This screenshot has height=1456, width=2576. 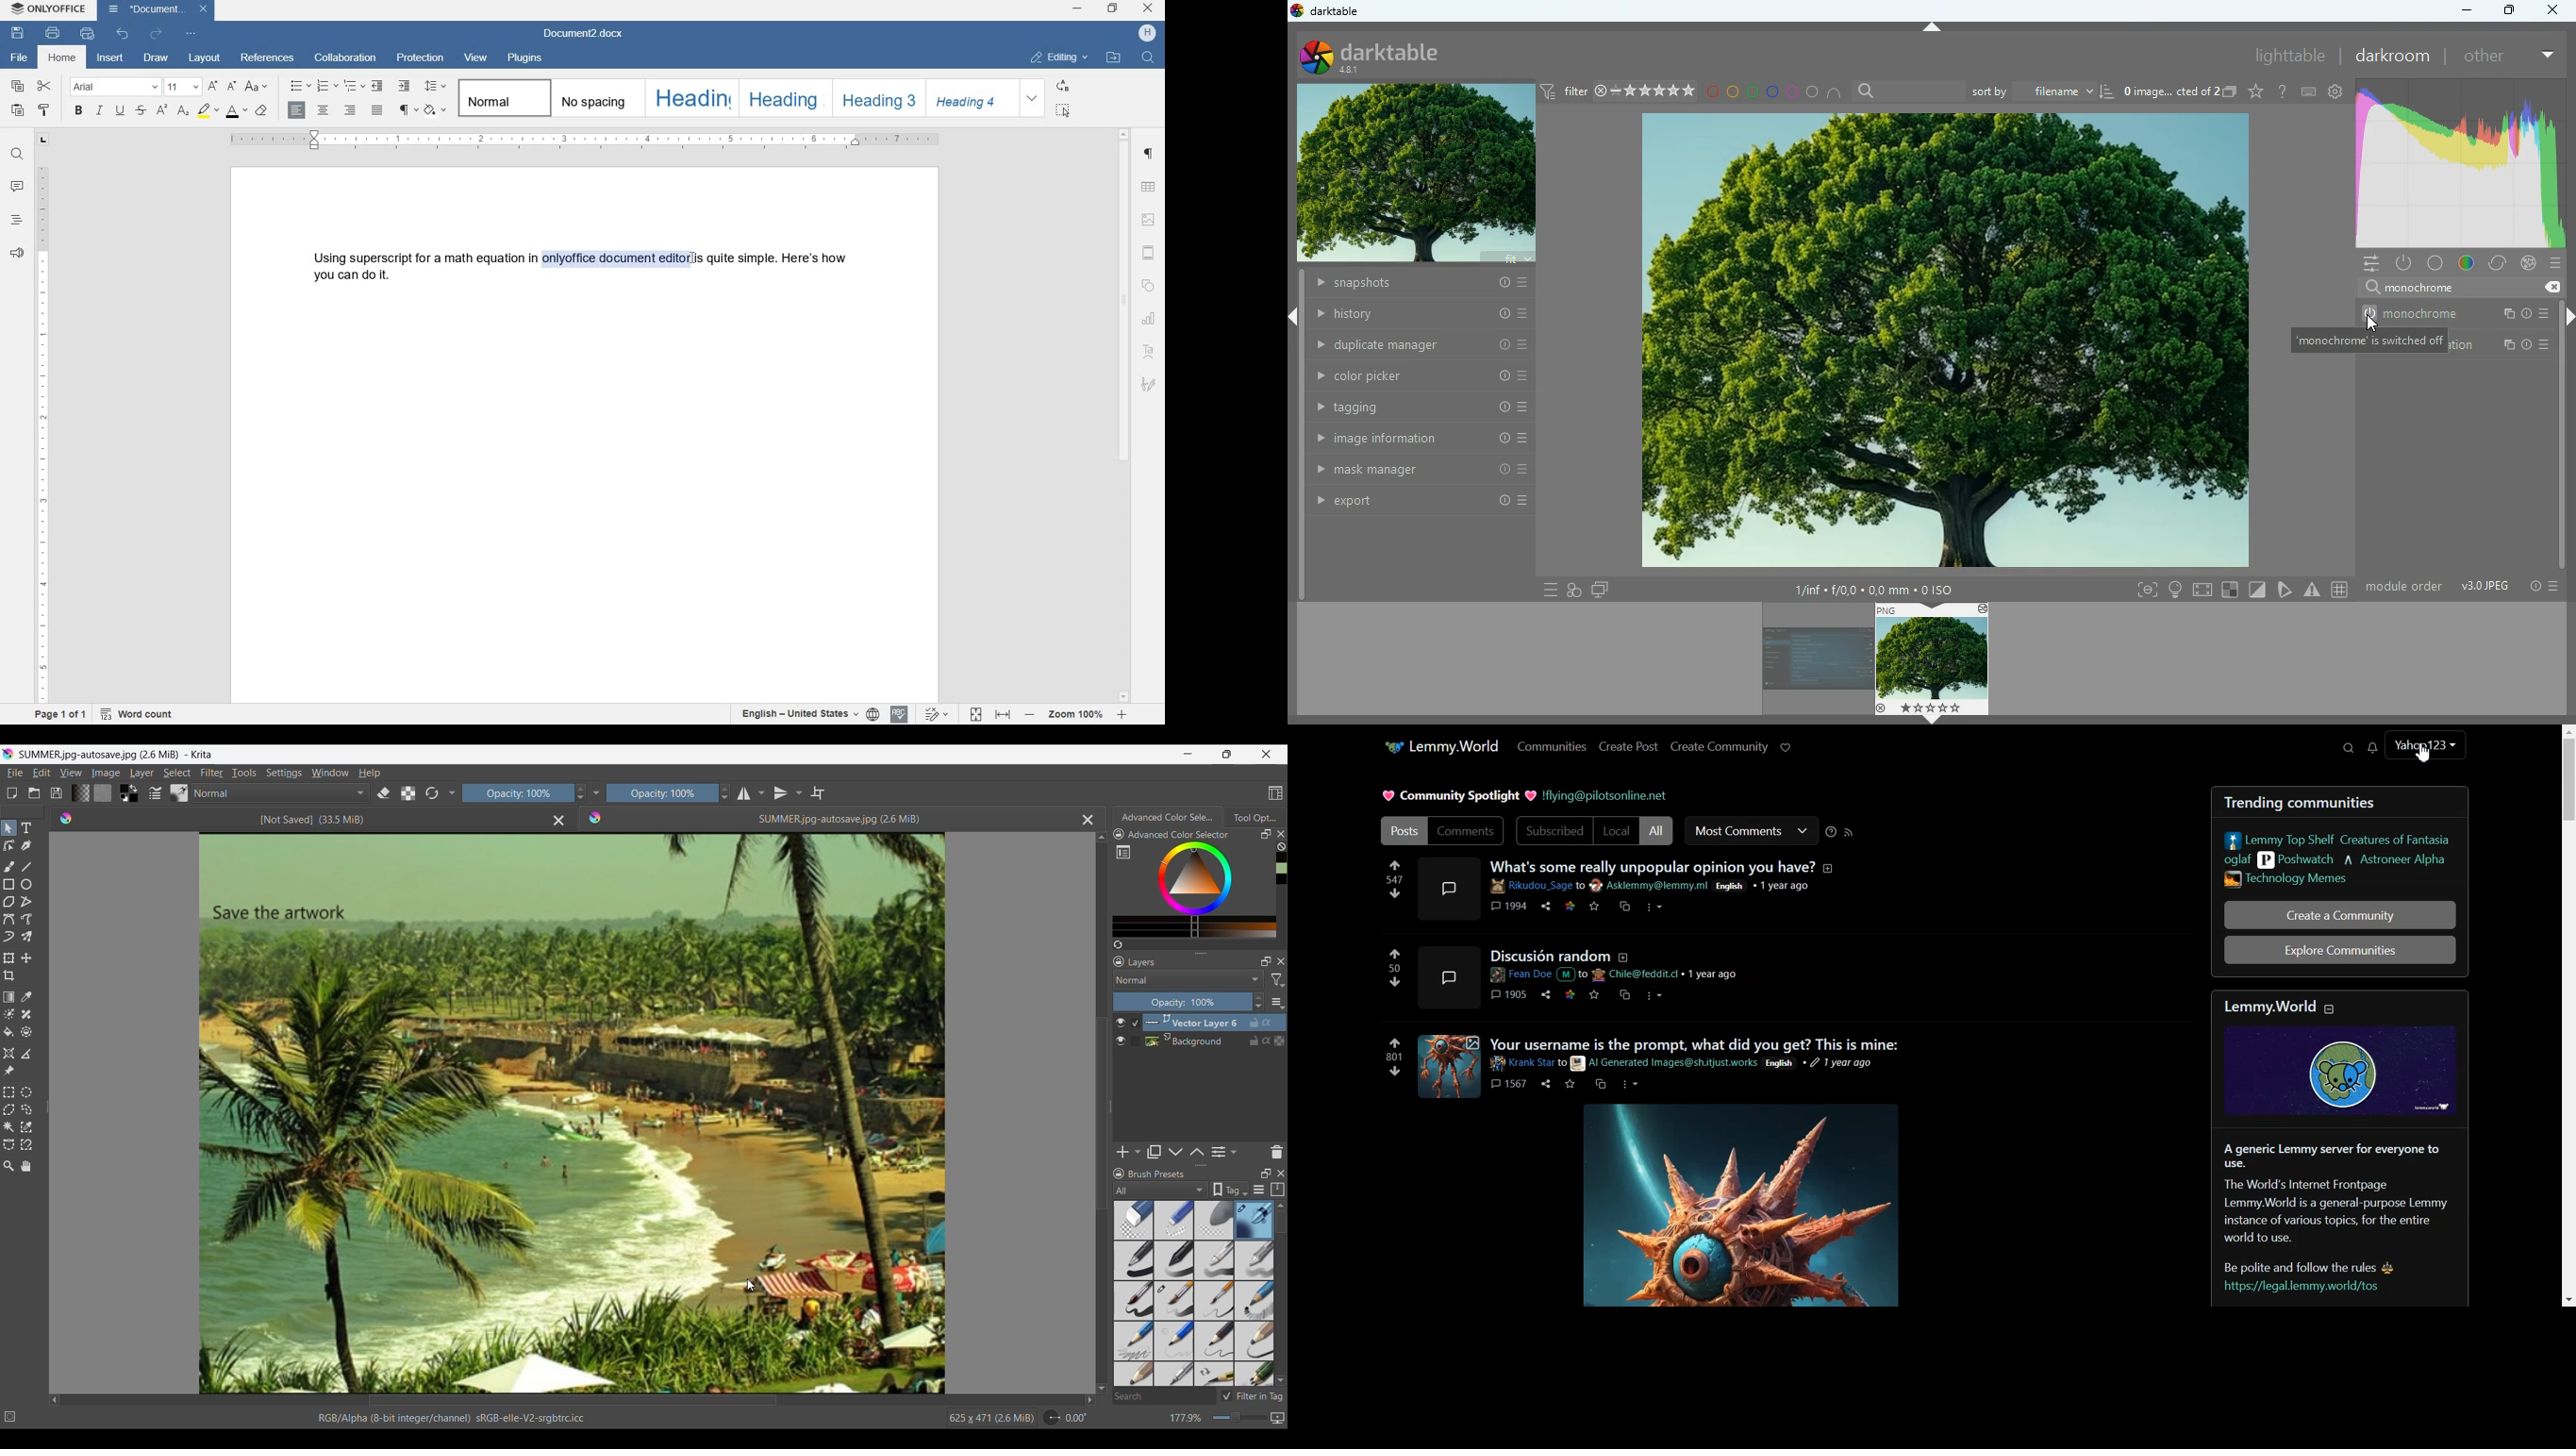 What do you see at coordinates (134, 798) in the screenshot?
I see `Background color` at bounding box center [134, 798].